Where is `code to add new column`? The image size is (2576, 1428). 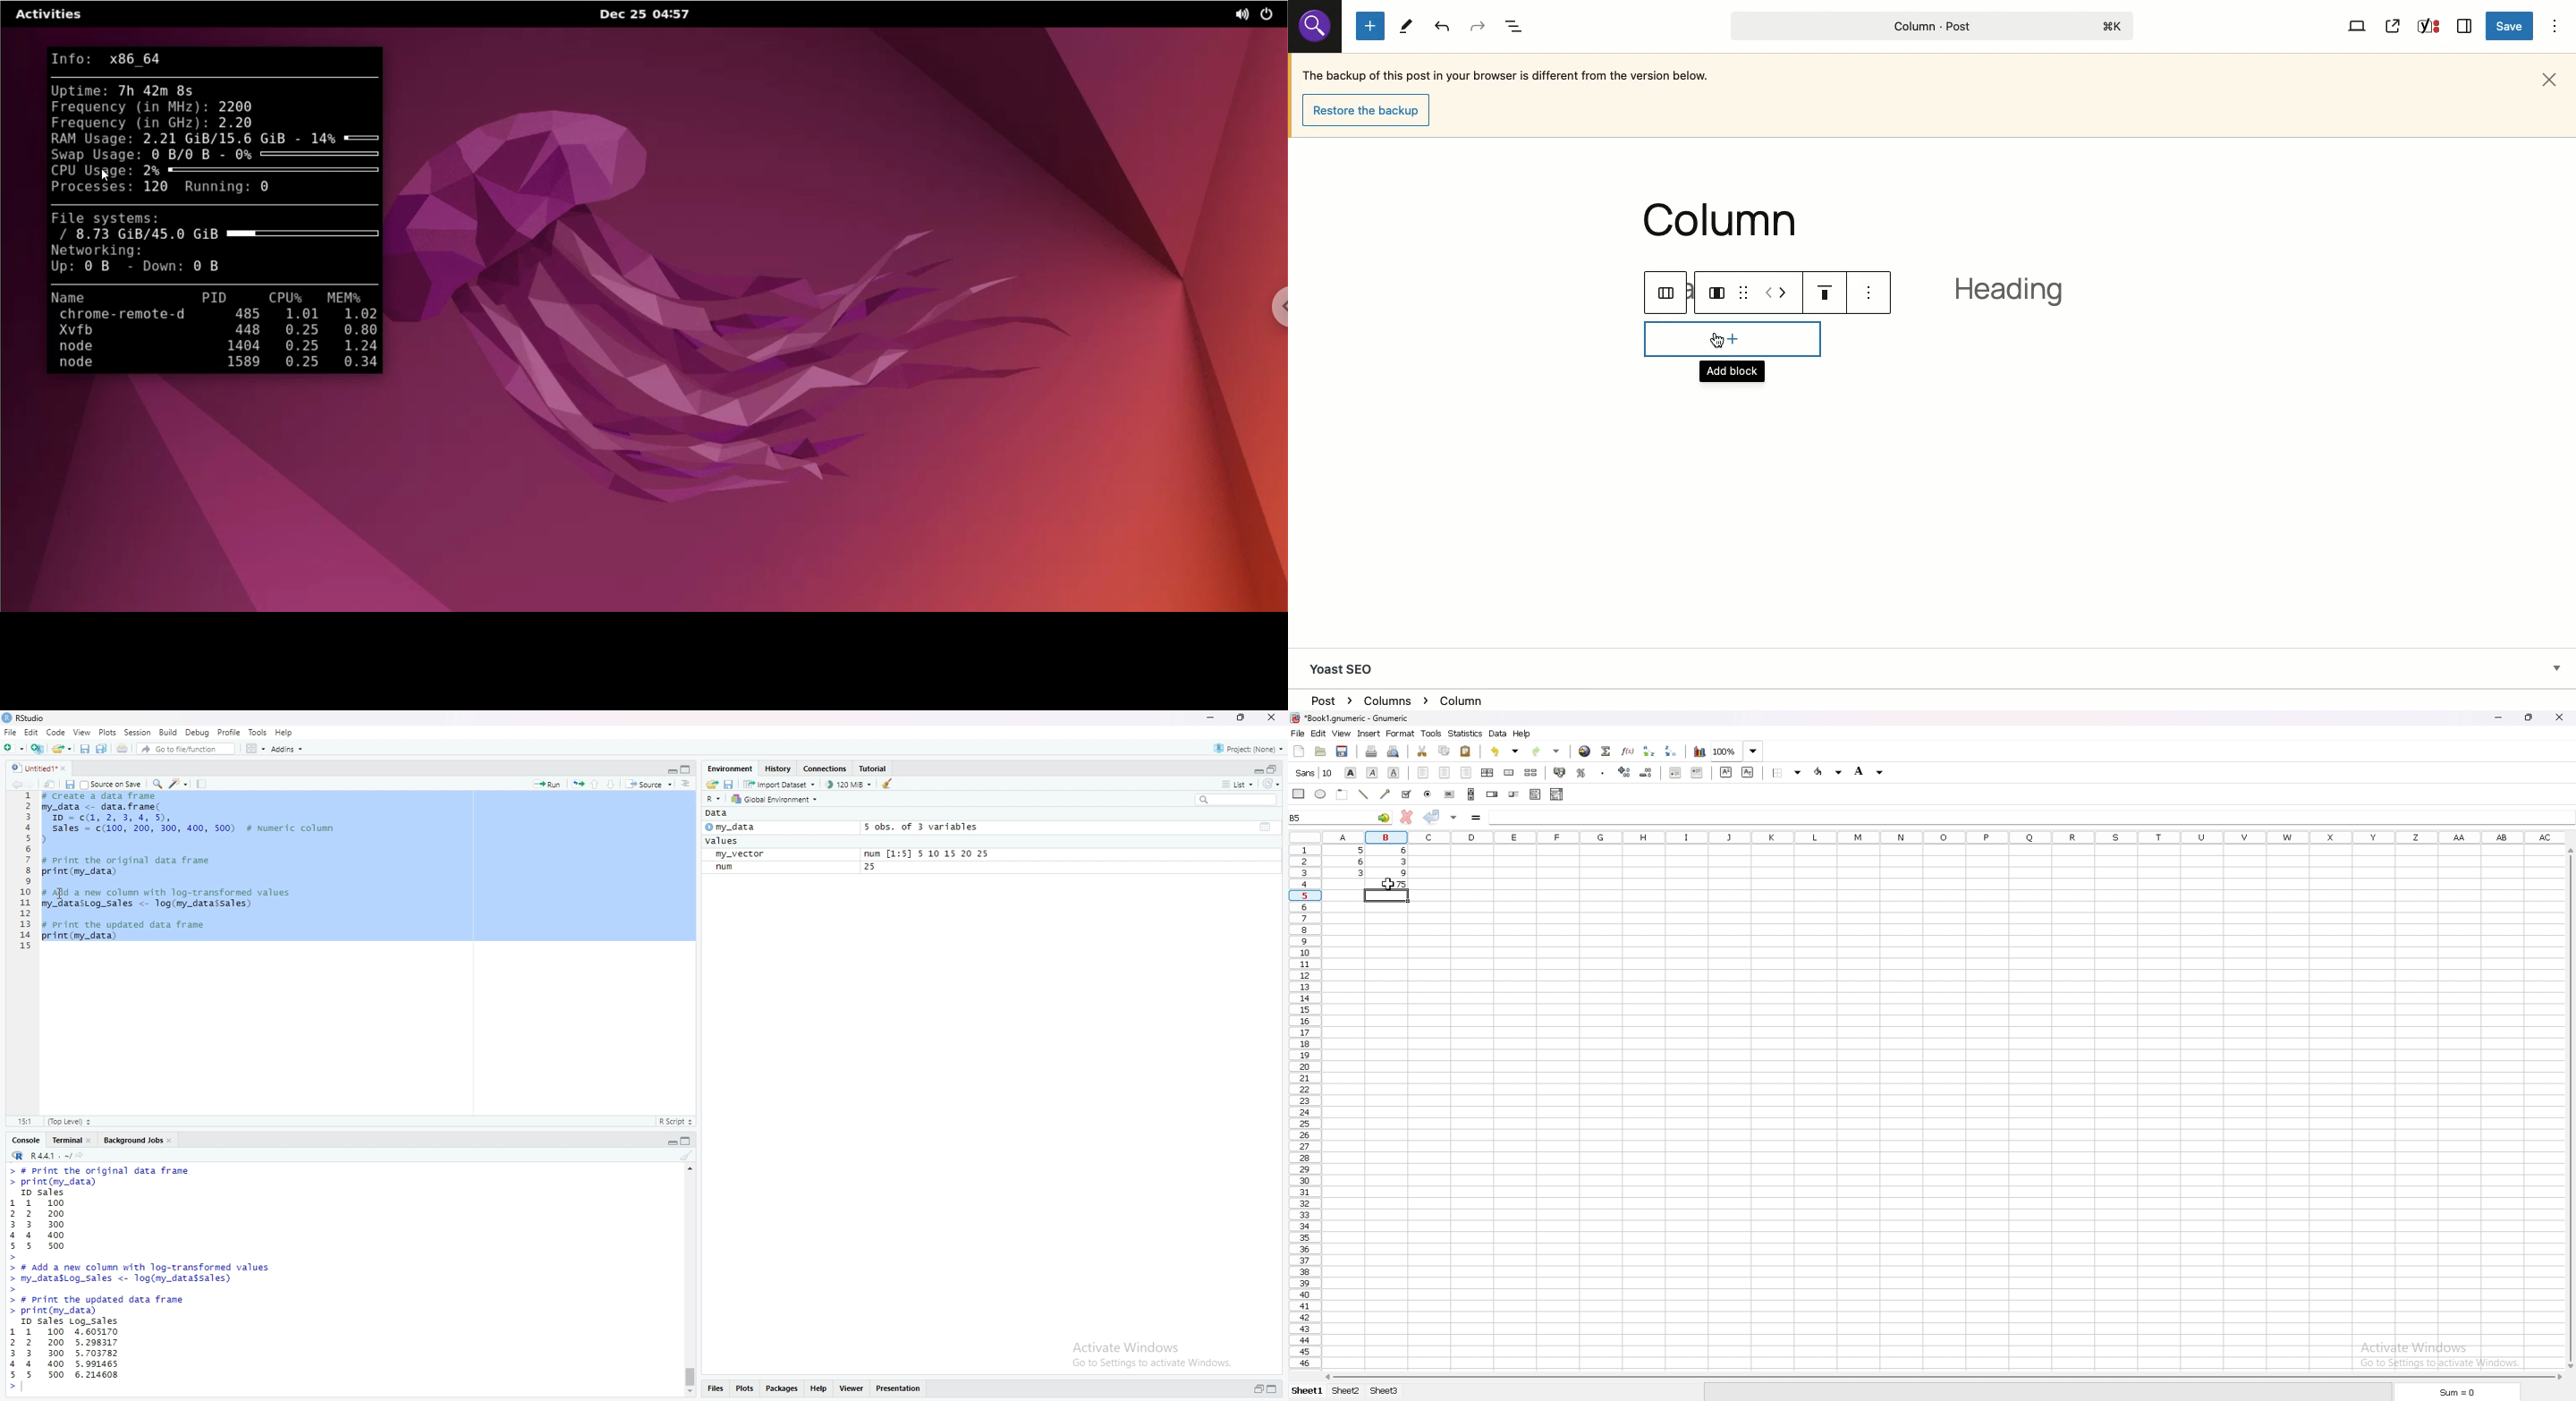
code to add new column is located at coordinates (173, 896).